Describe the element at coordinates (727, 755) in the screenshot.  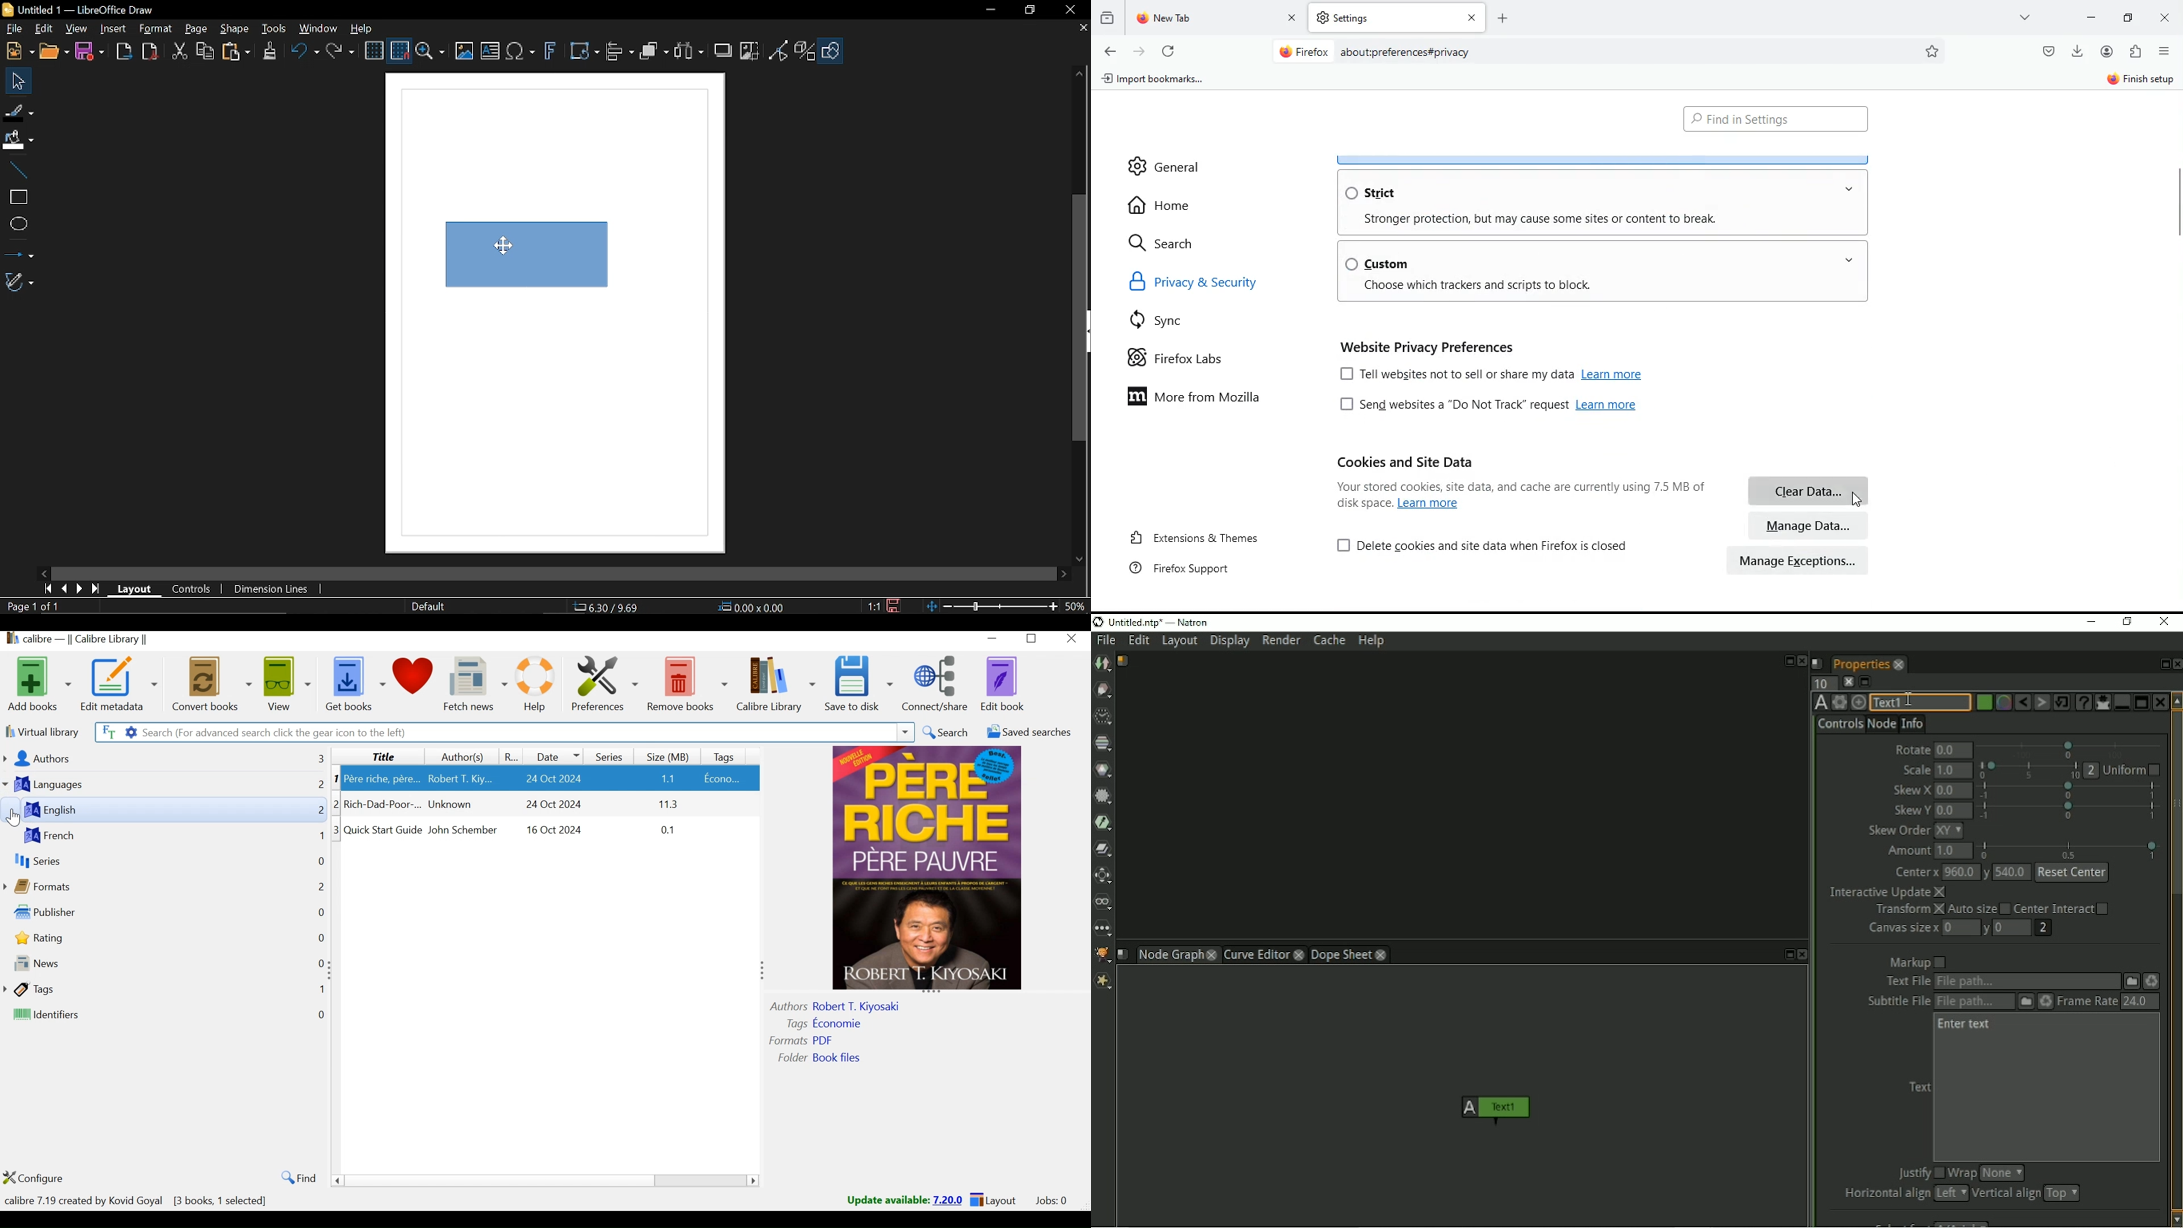
I see `Tags` at that location.